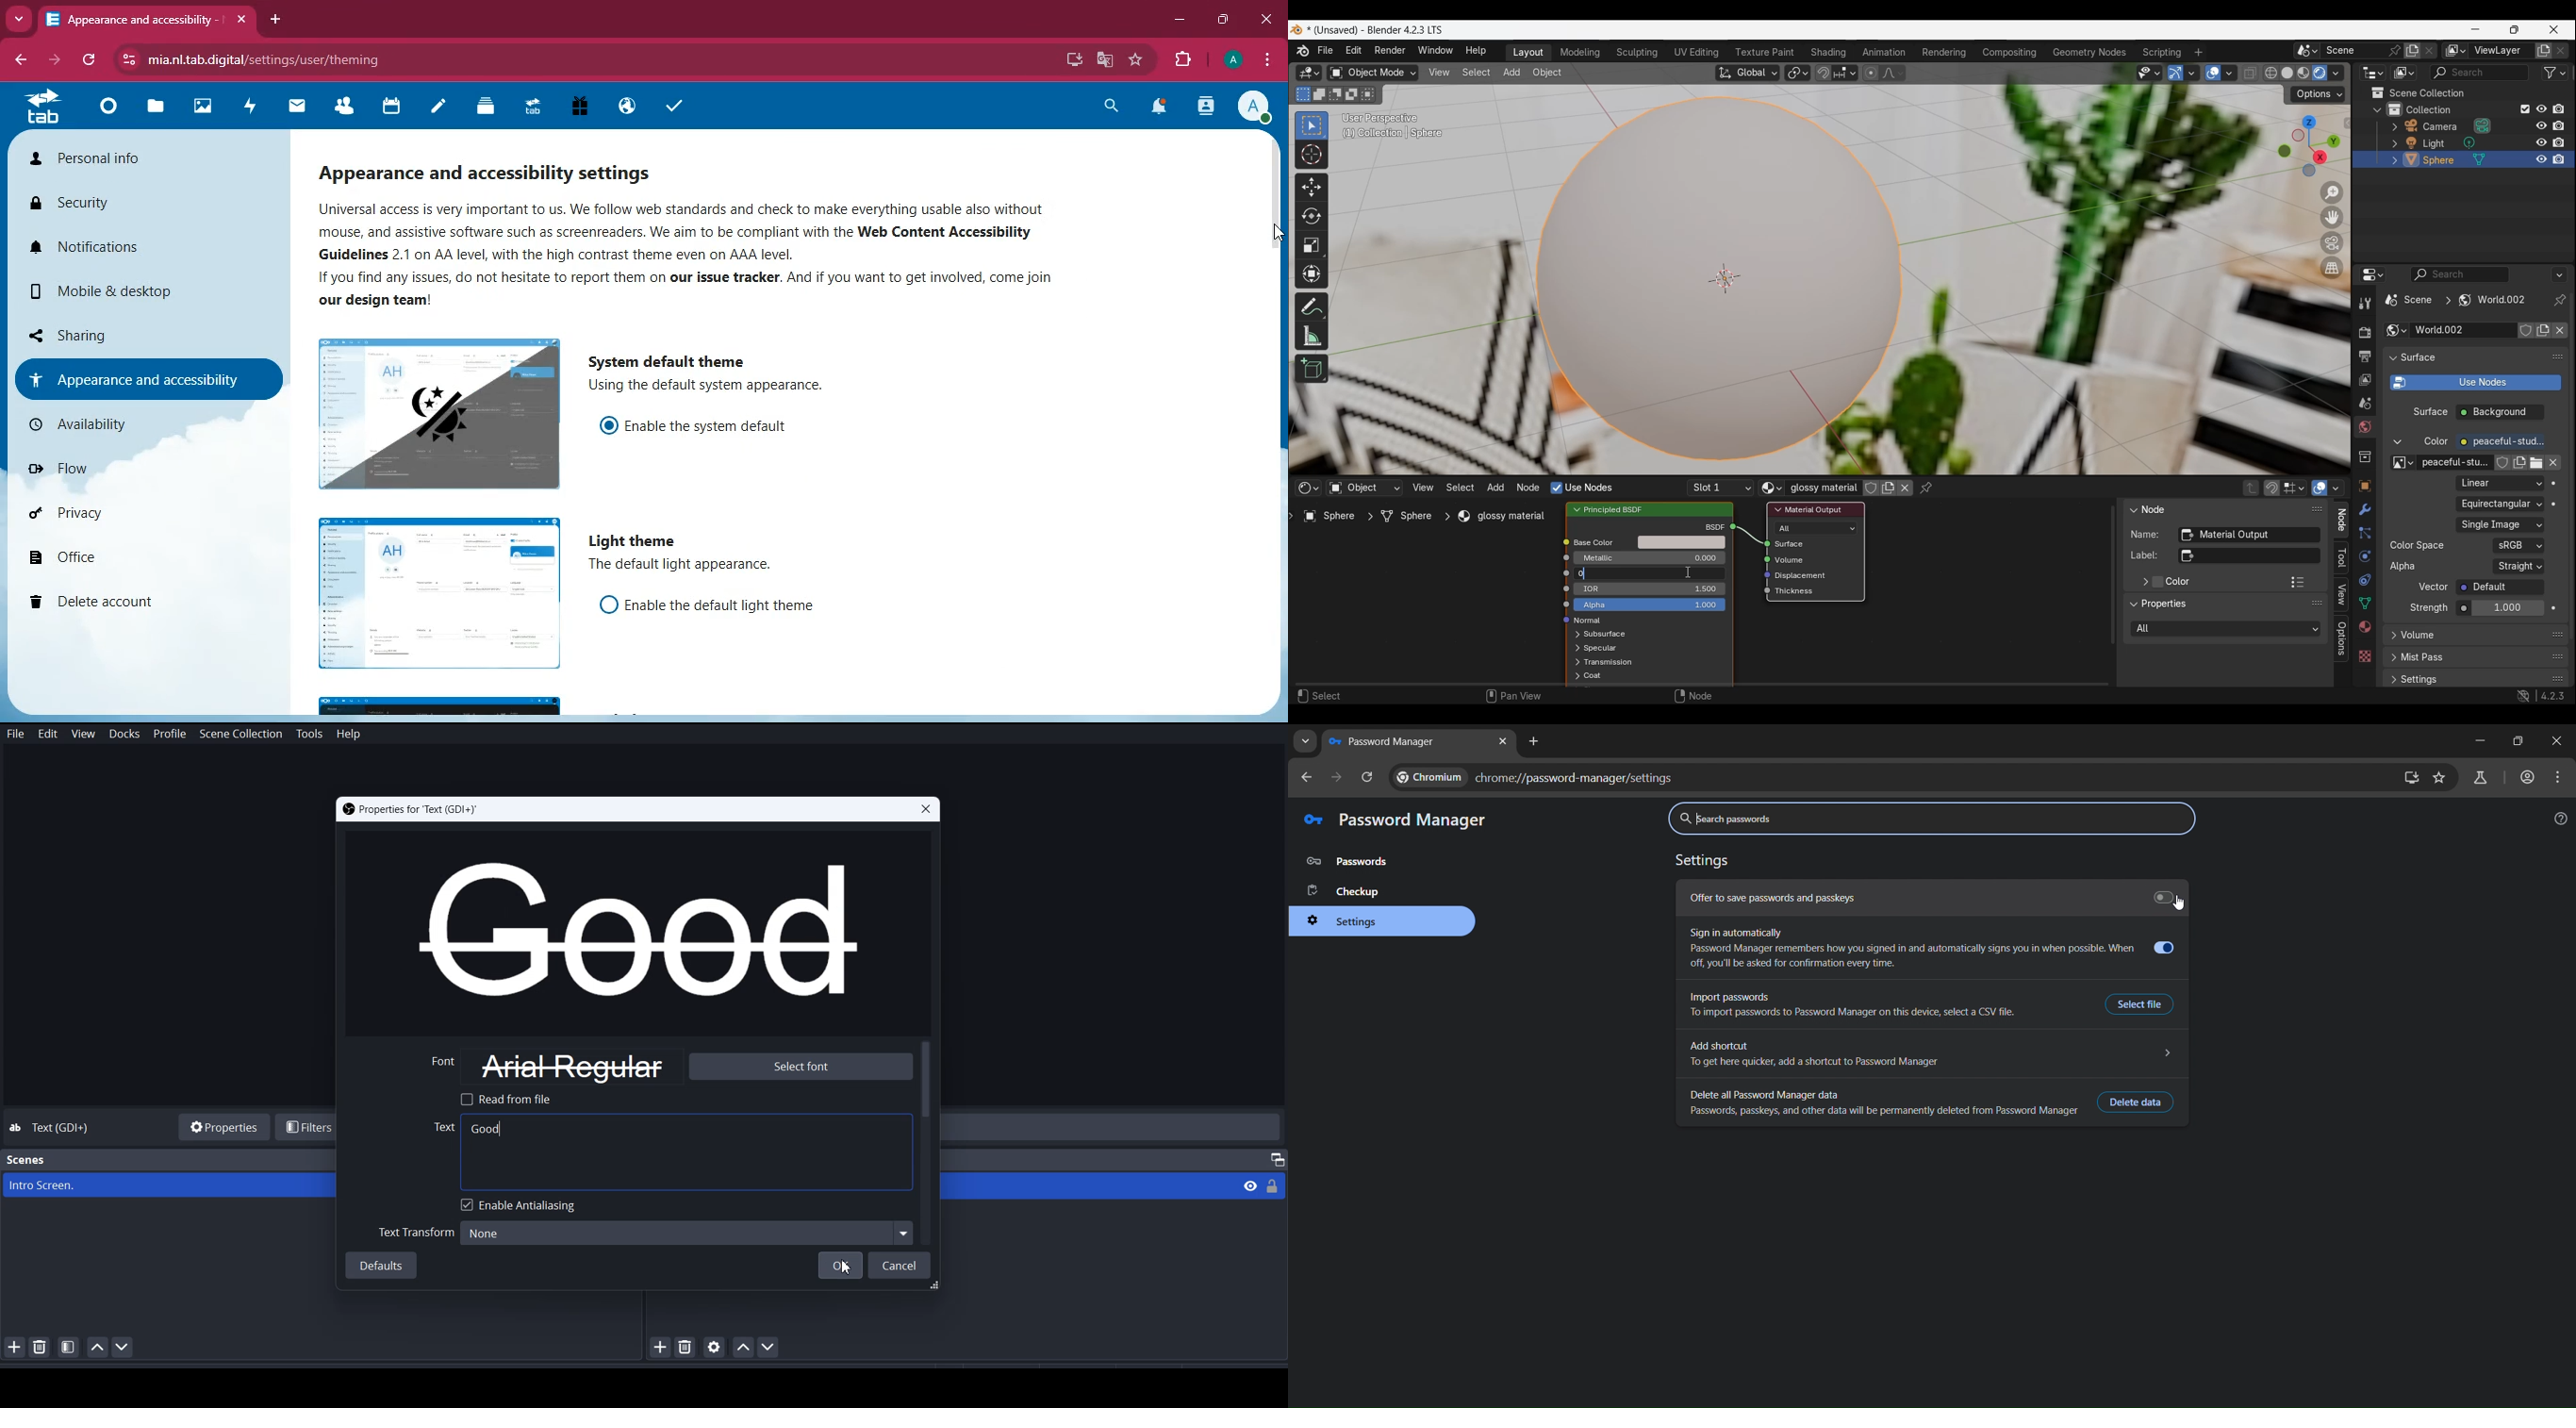  I want to click on Type of data to take shader from, so click(1364, 488).